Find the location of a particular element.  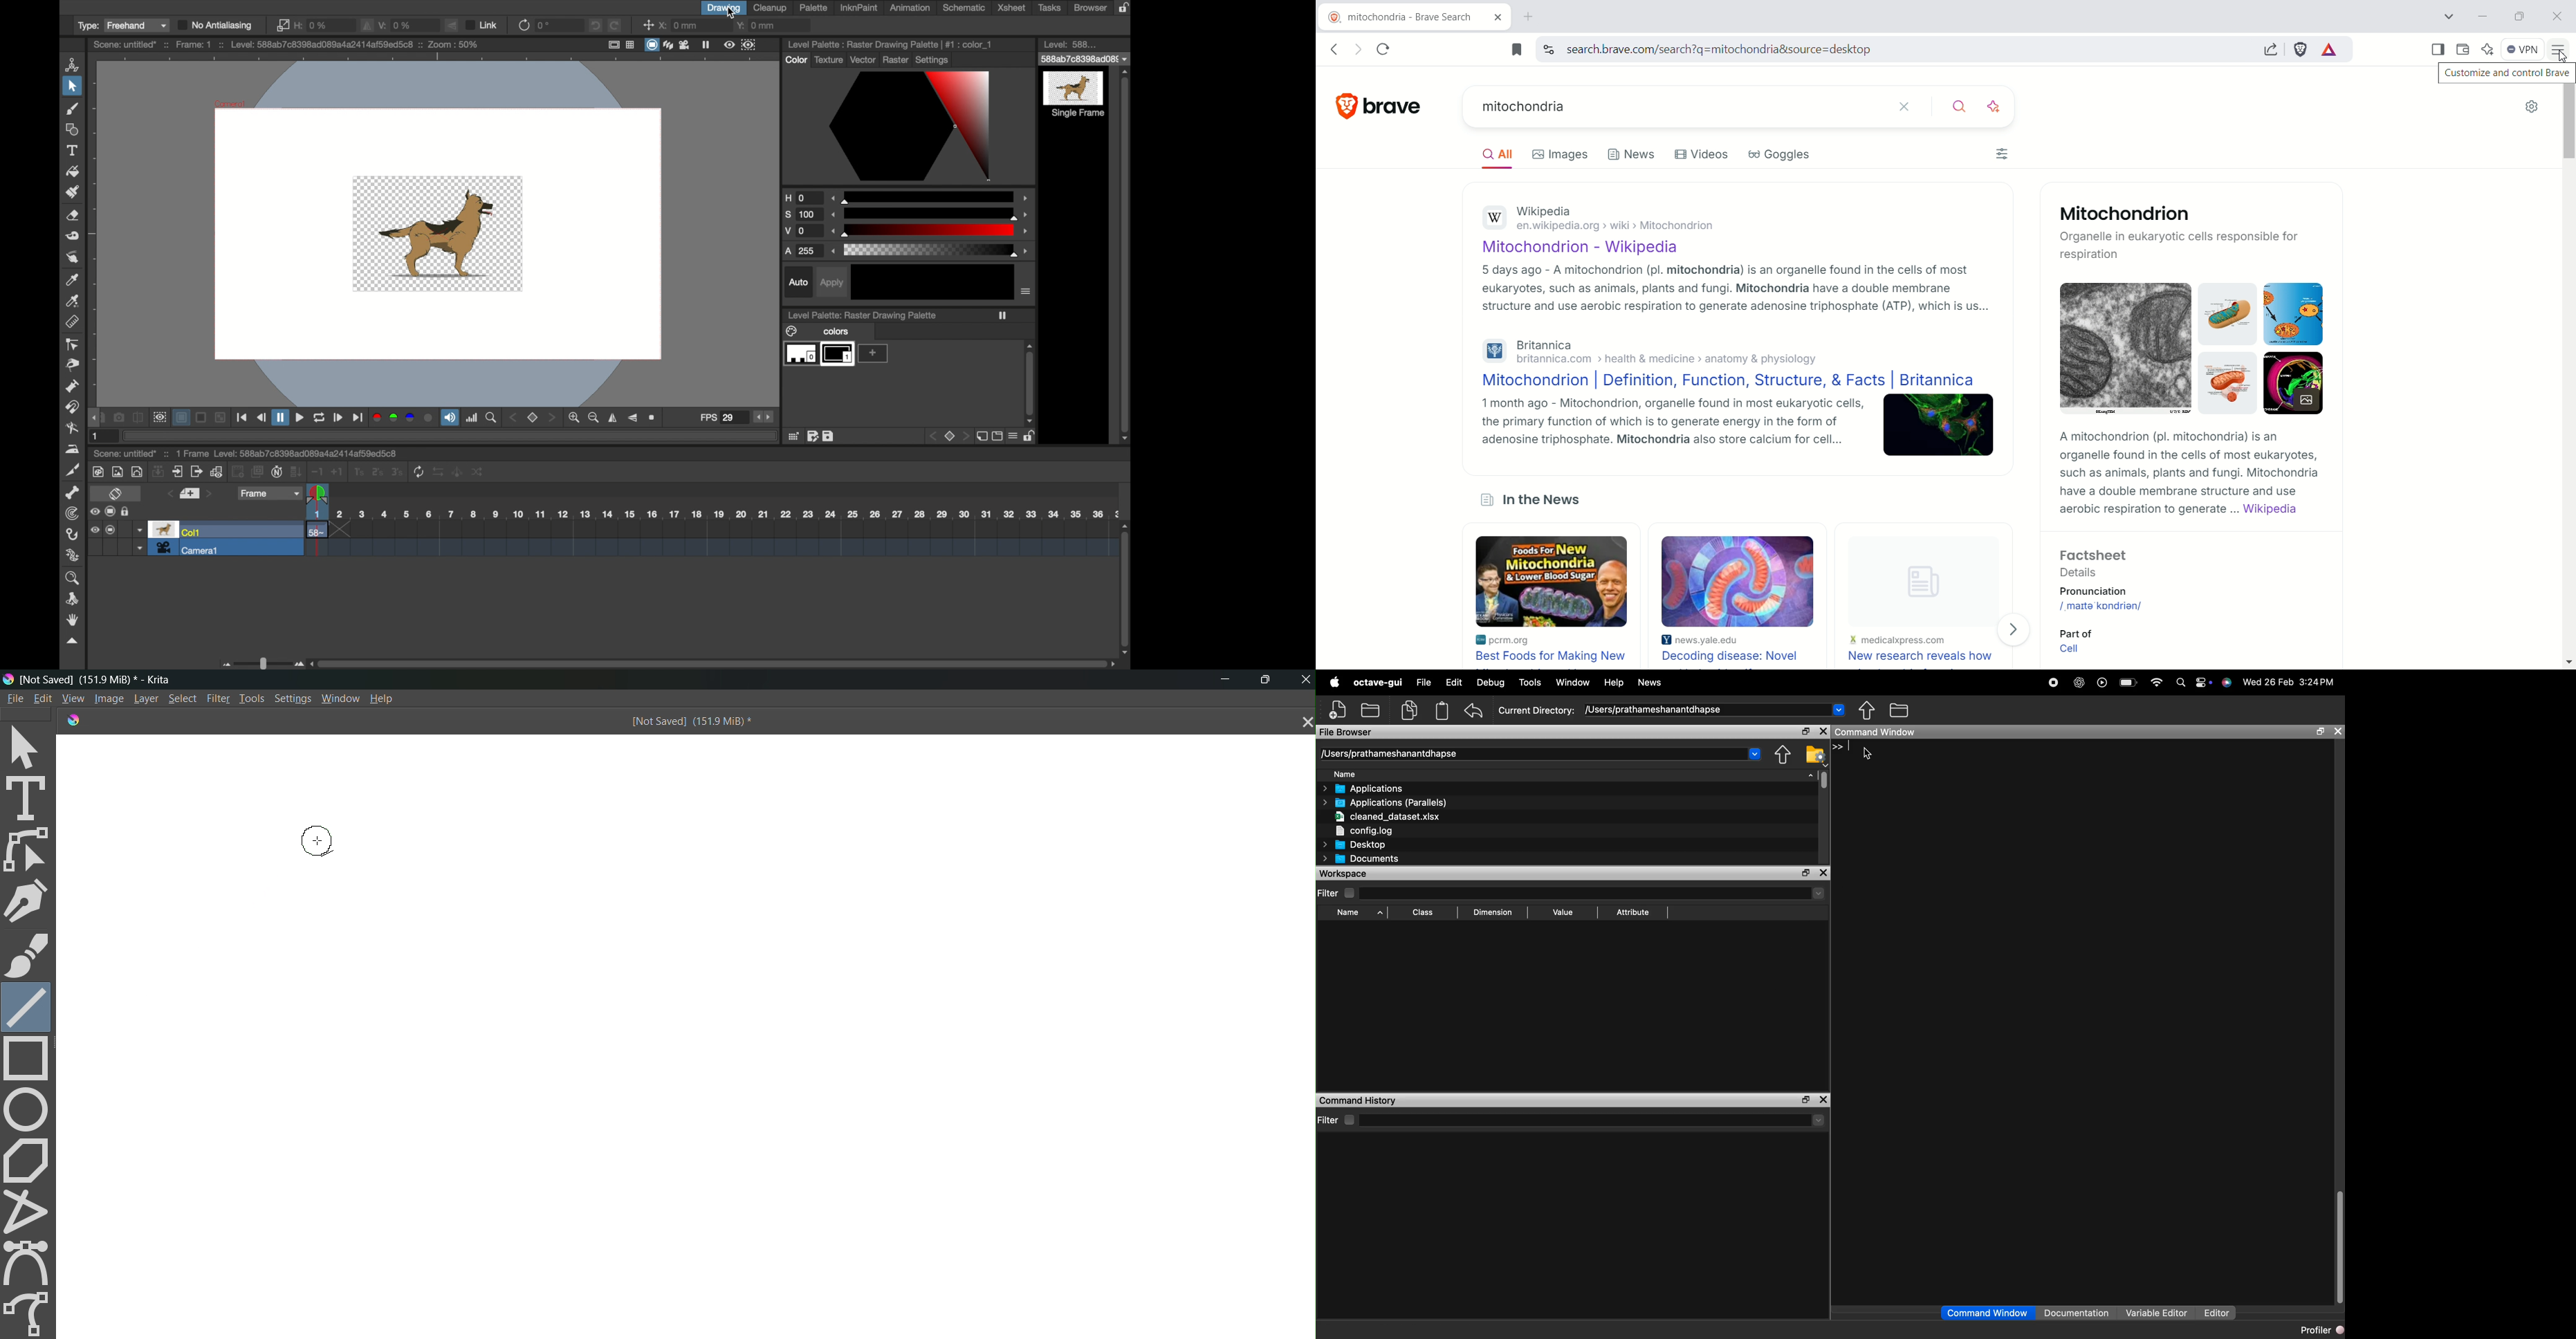

Filte is located at coordinates (215, 697).